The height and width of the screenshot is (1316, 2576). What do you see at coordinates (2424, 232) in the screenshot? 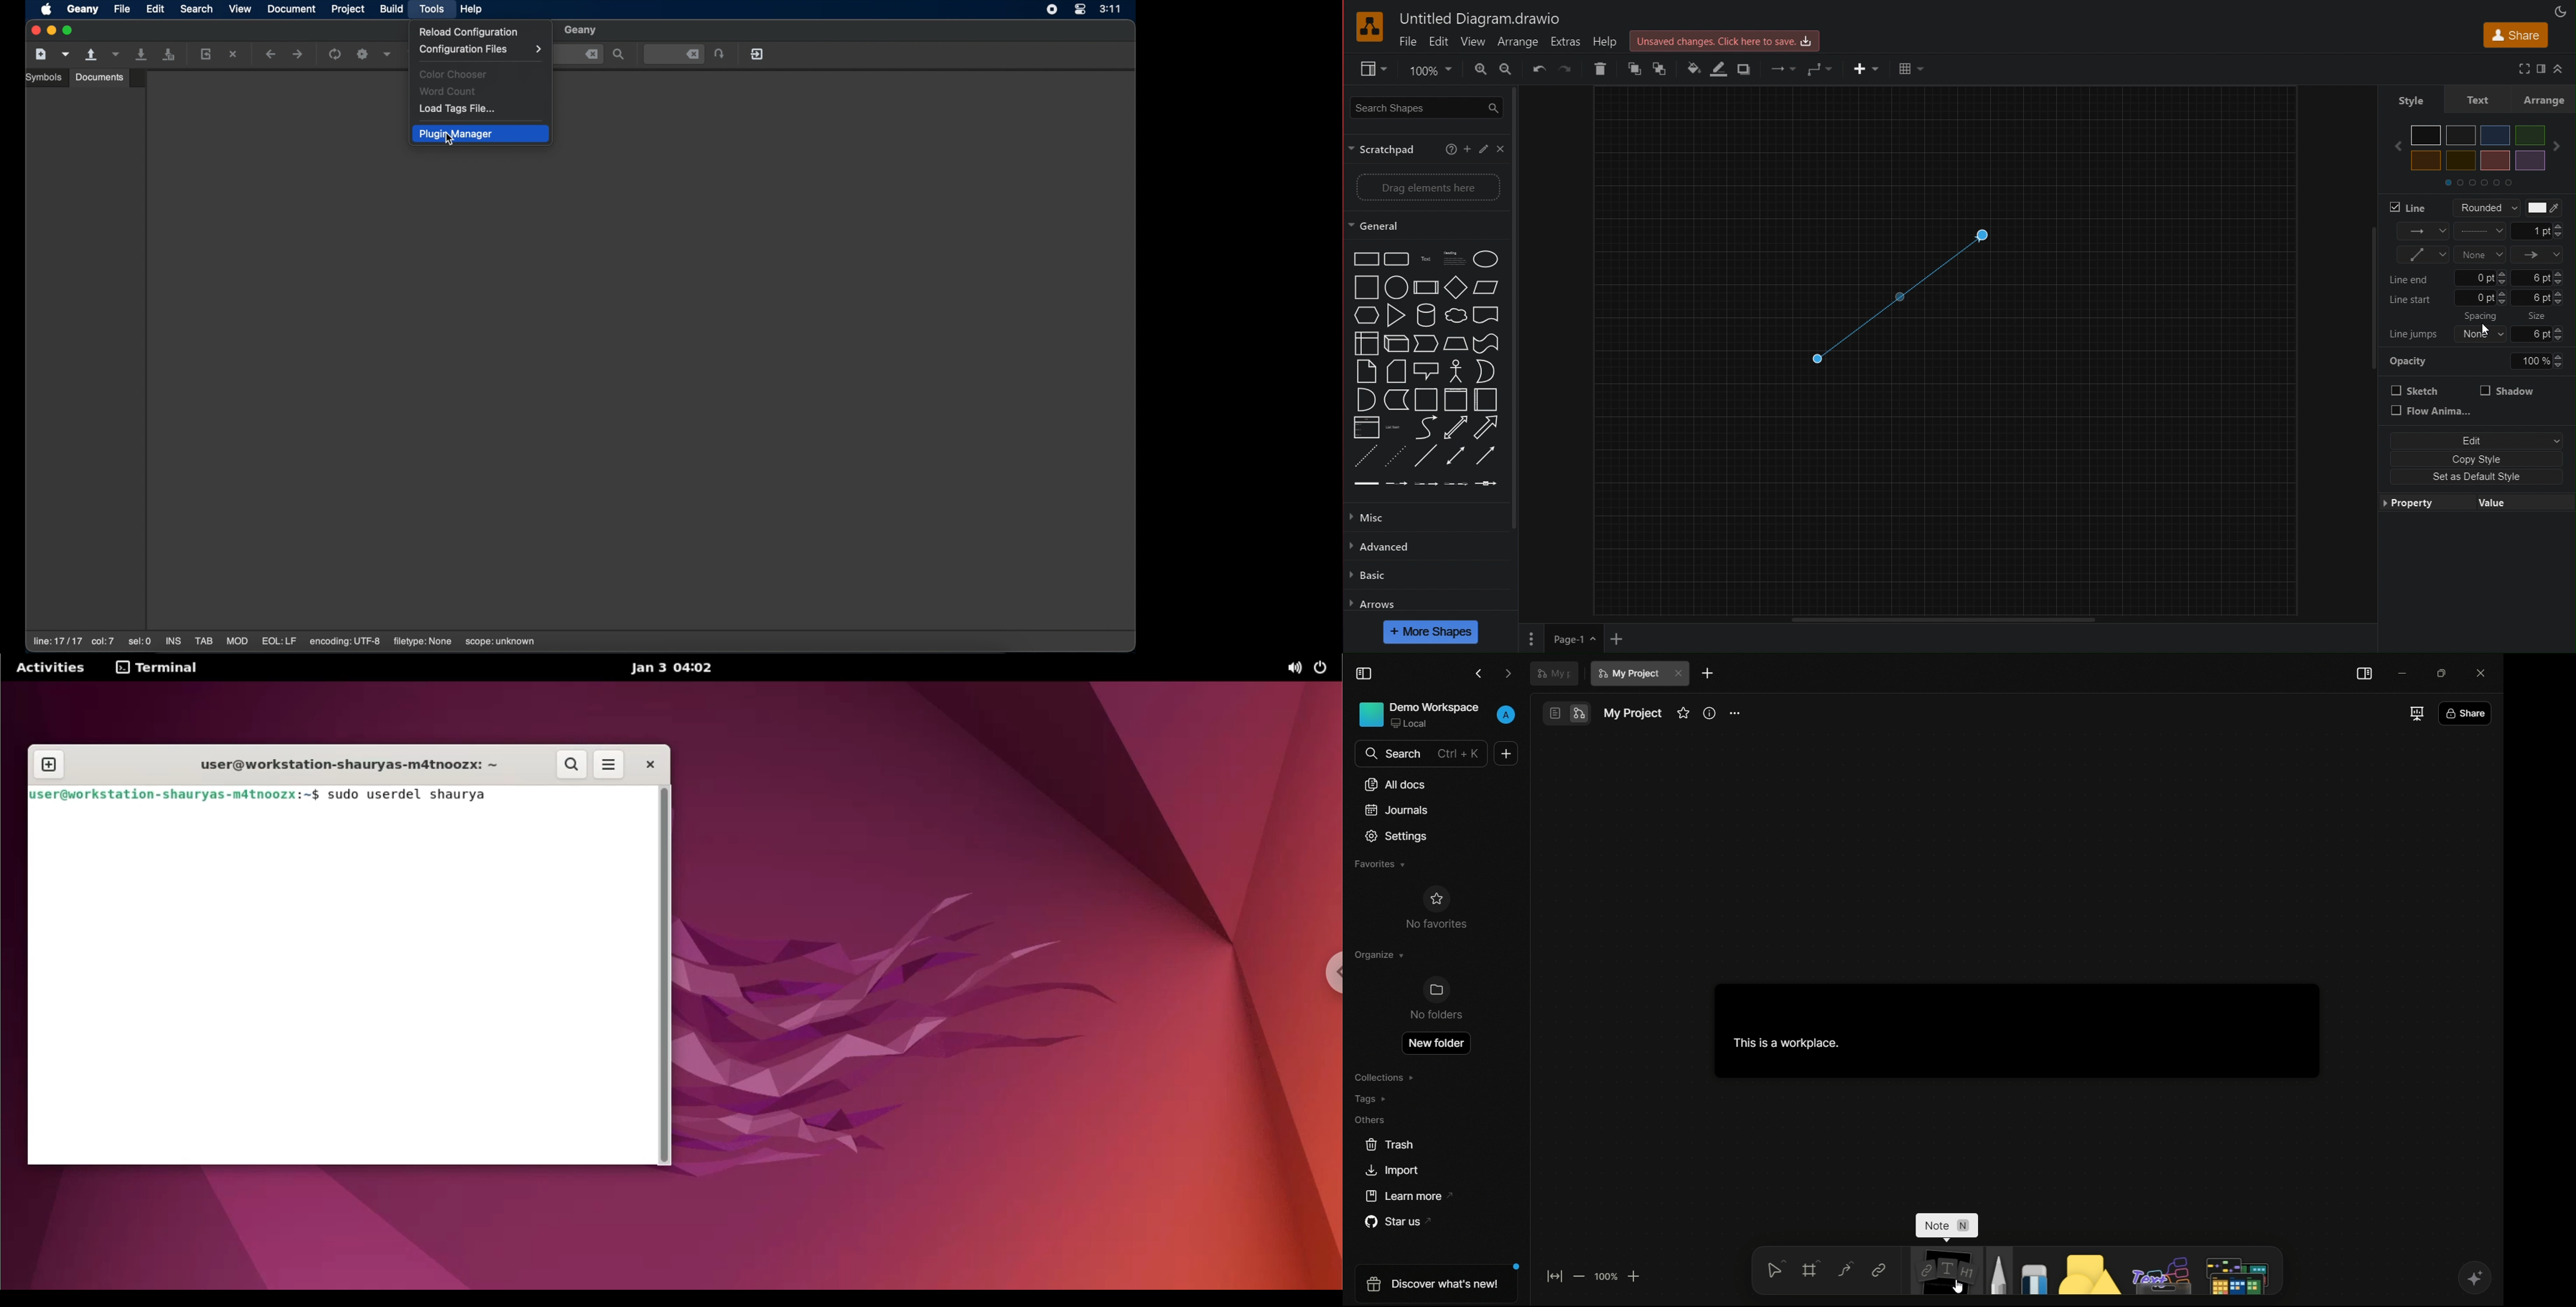
I see `Connection` at bounding box center [2424, 232].